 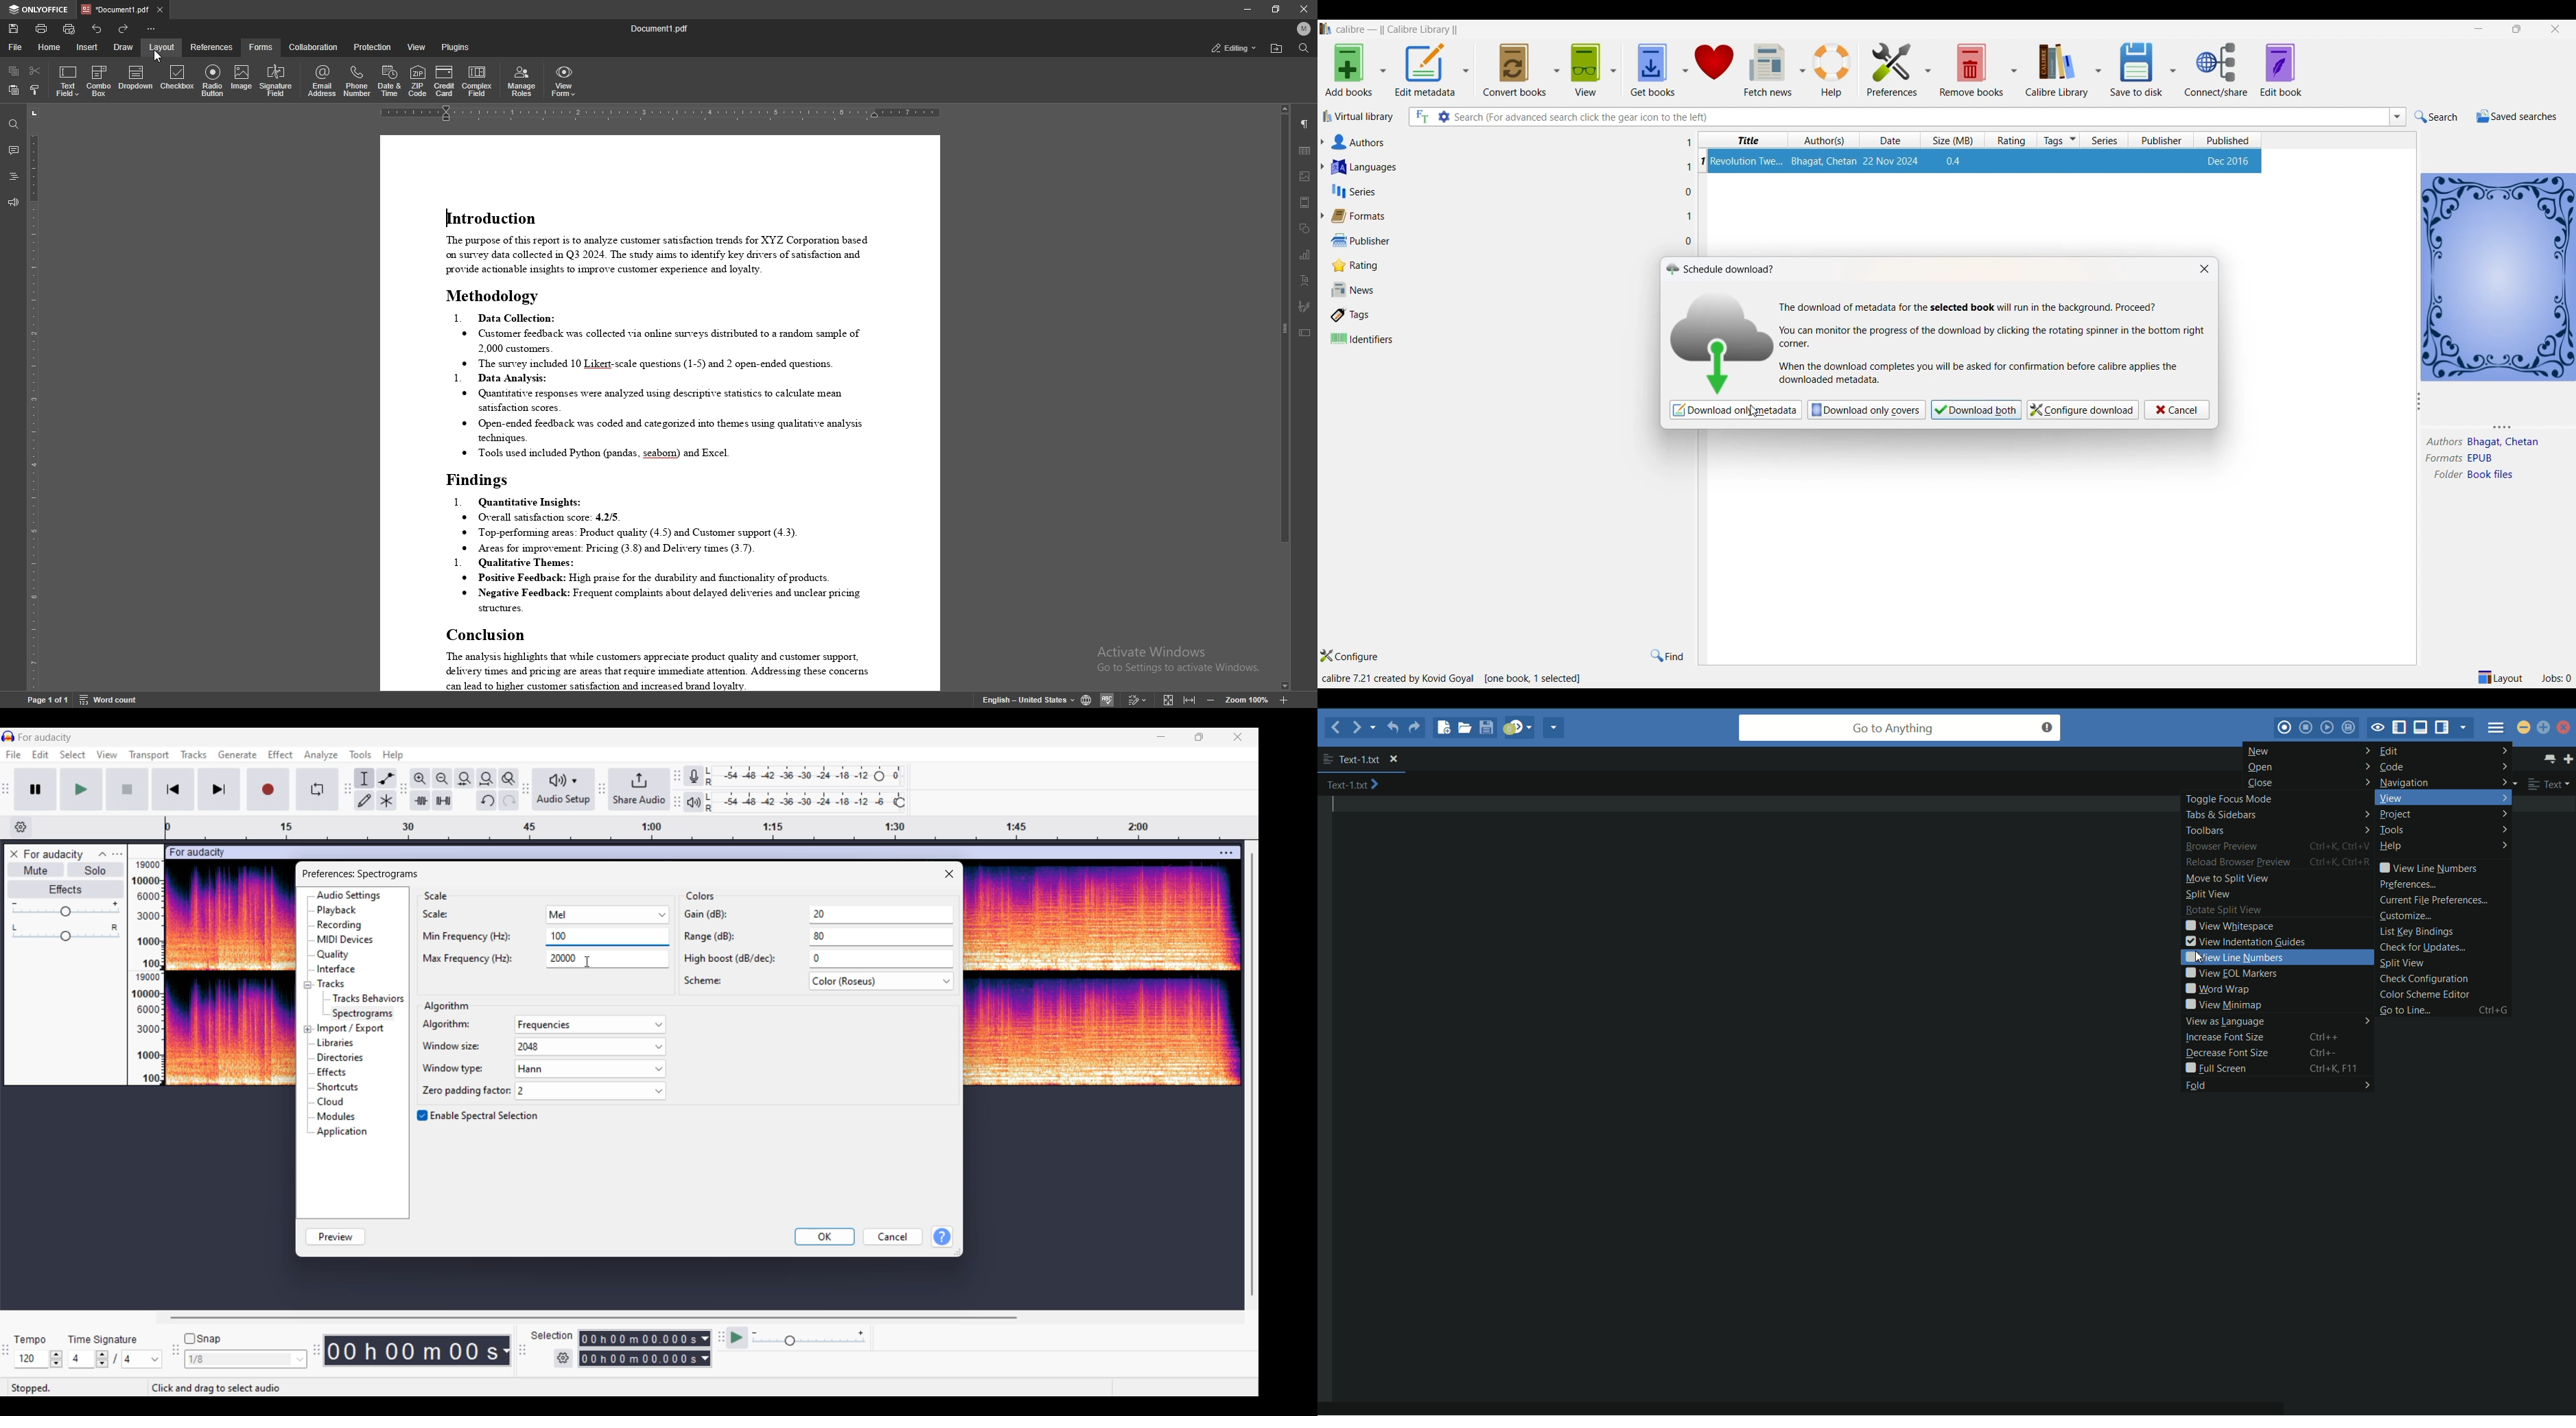 I want to click on save macro to toolbox, so click(x=2353, y=727).